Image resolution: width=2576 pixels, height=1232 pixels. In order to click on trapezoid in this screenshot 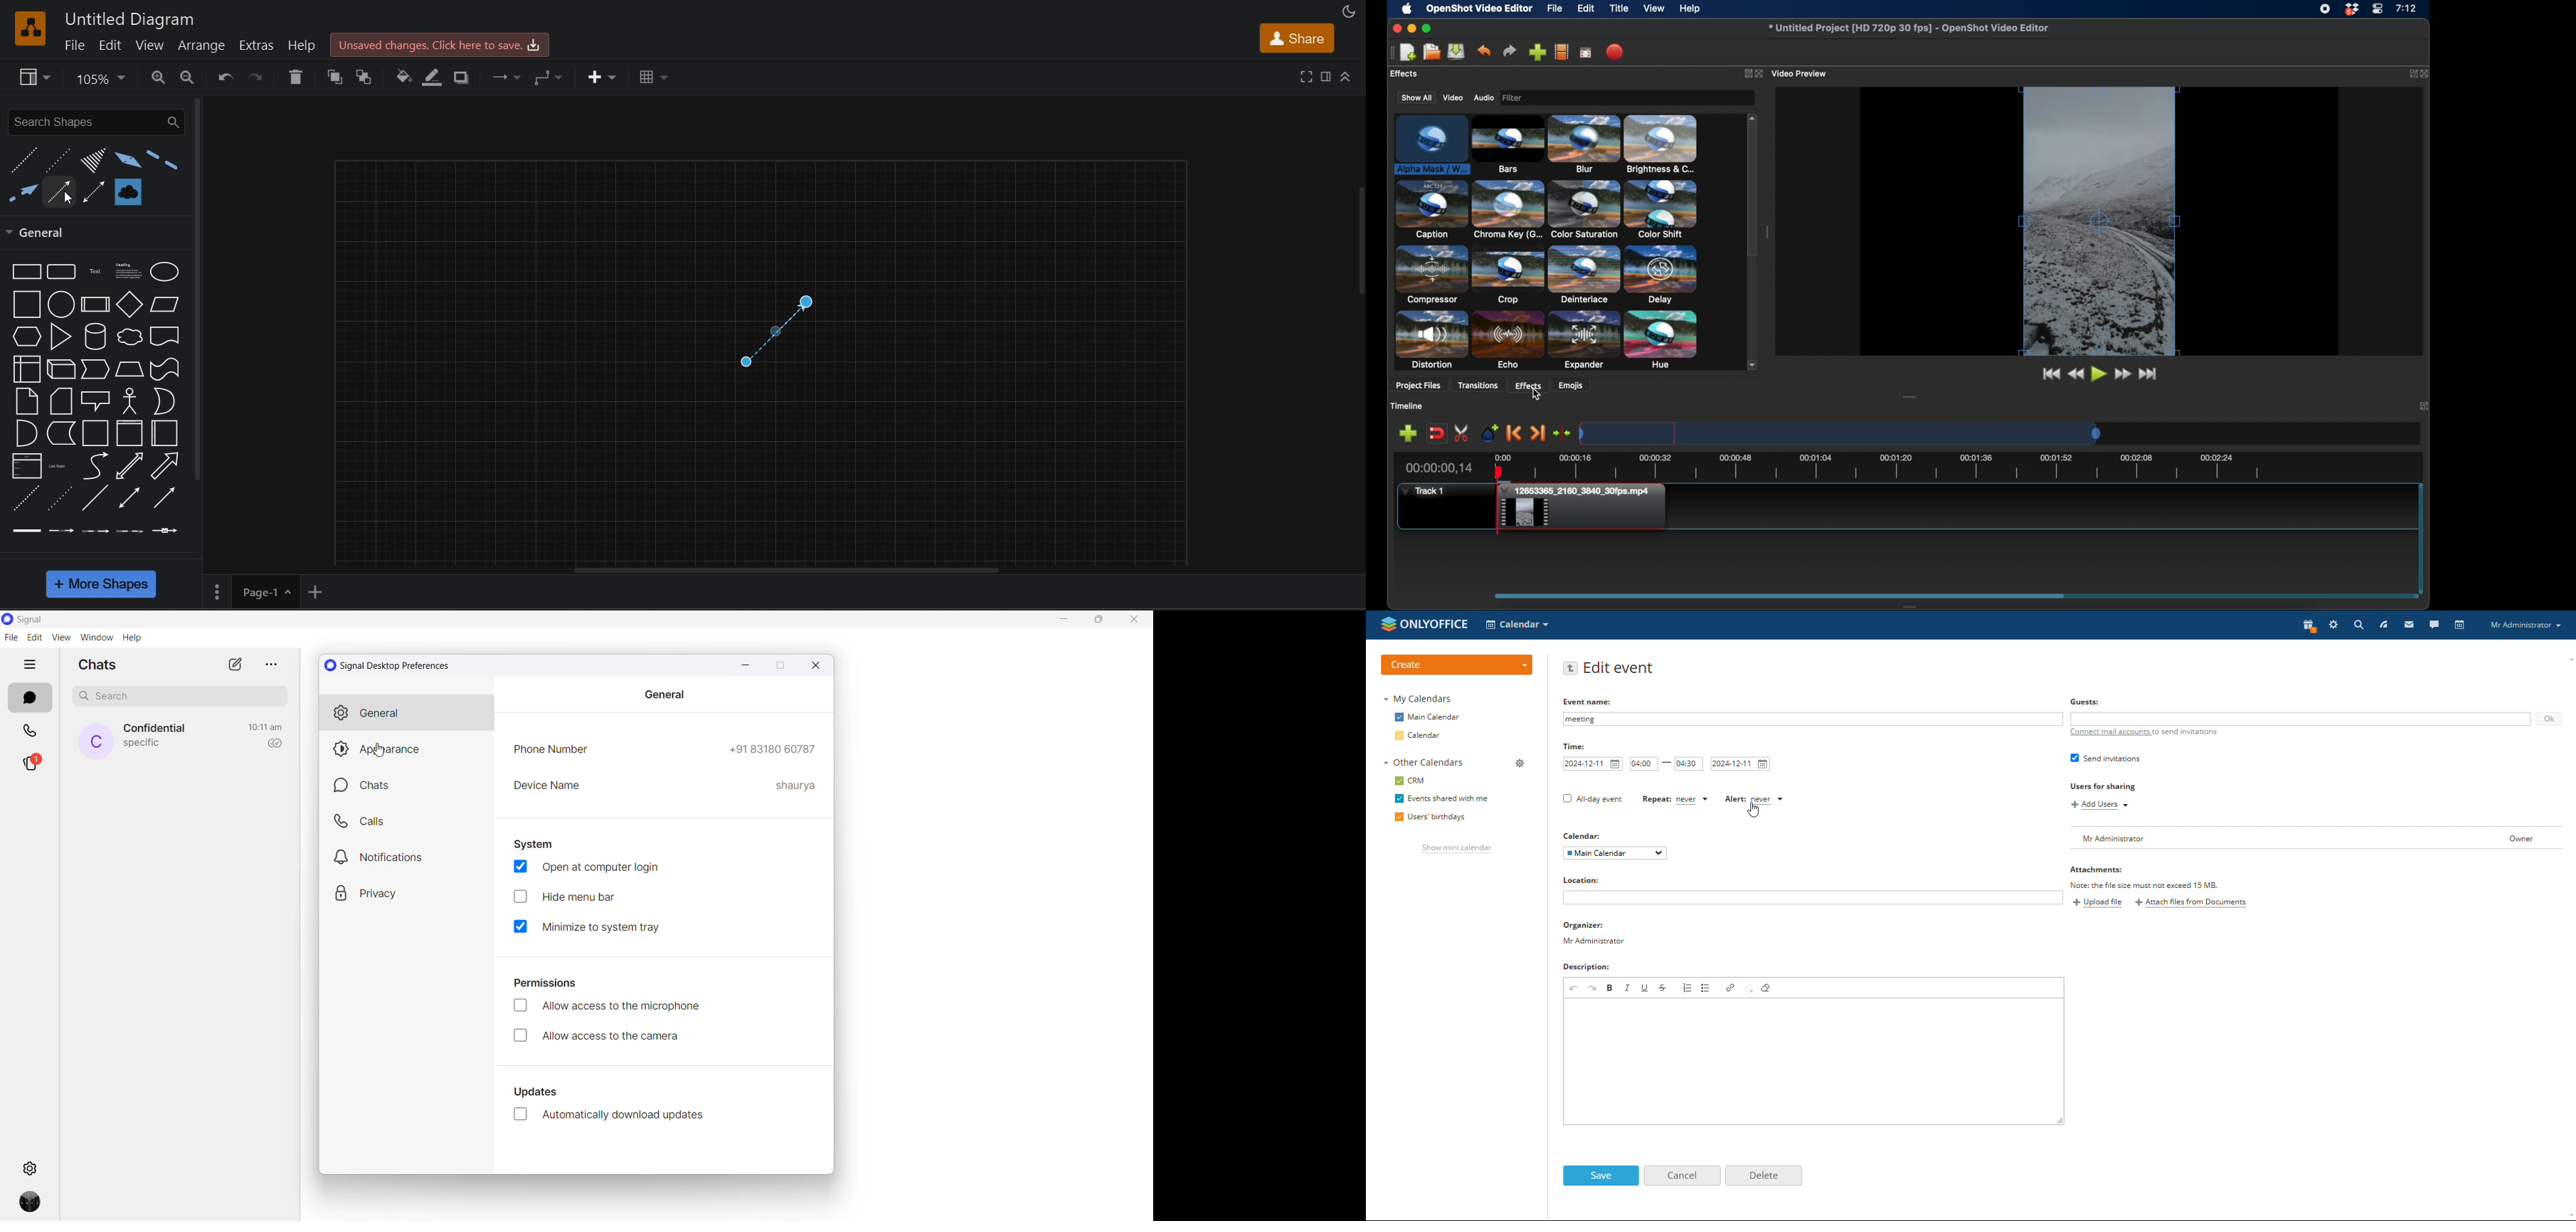, I will do `click(129, 369)`.